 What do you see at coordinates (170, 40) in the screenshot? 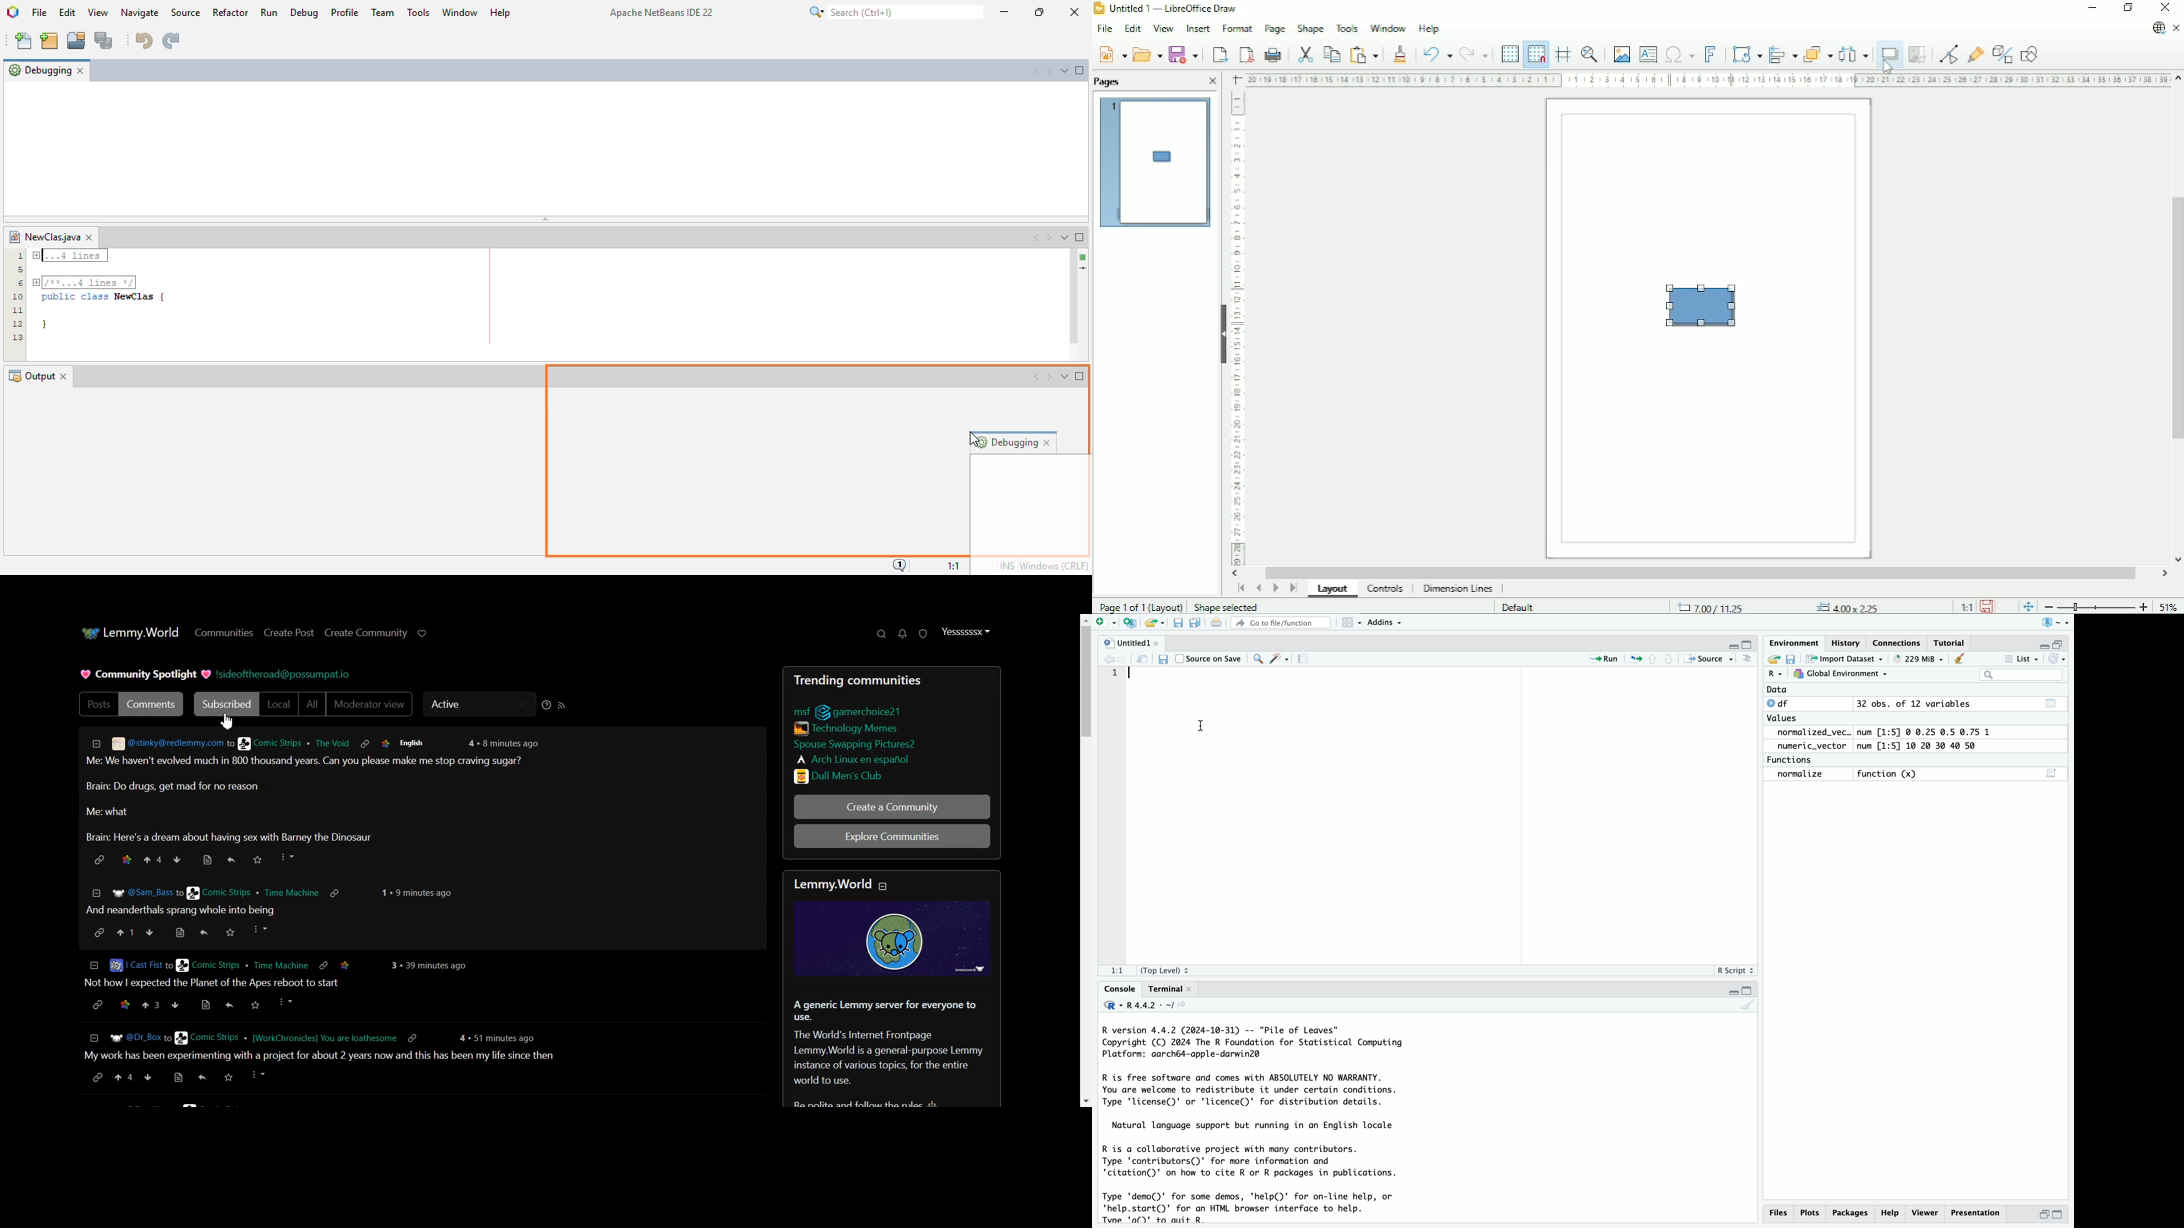
I see `redo` at bounding box center [170, 40].